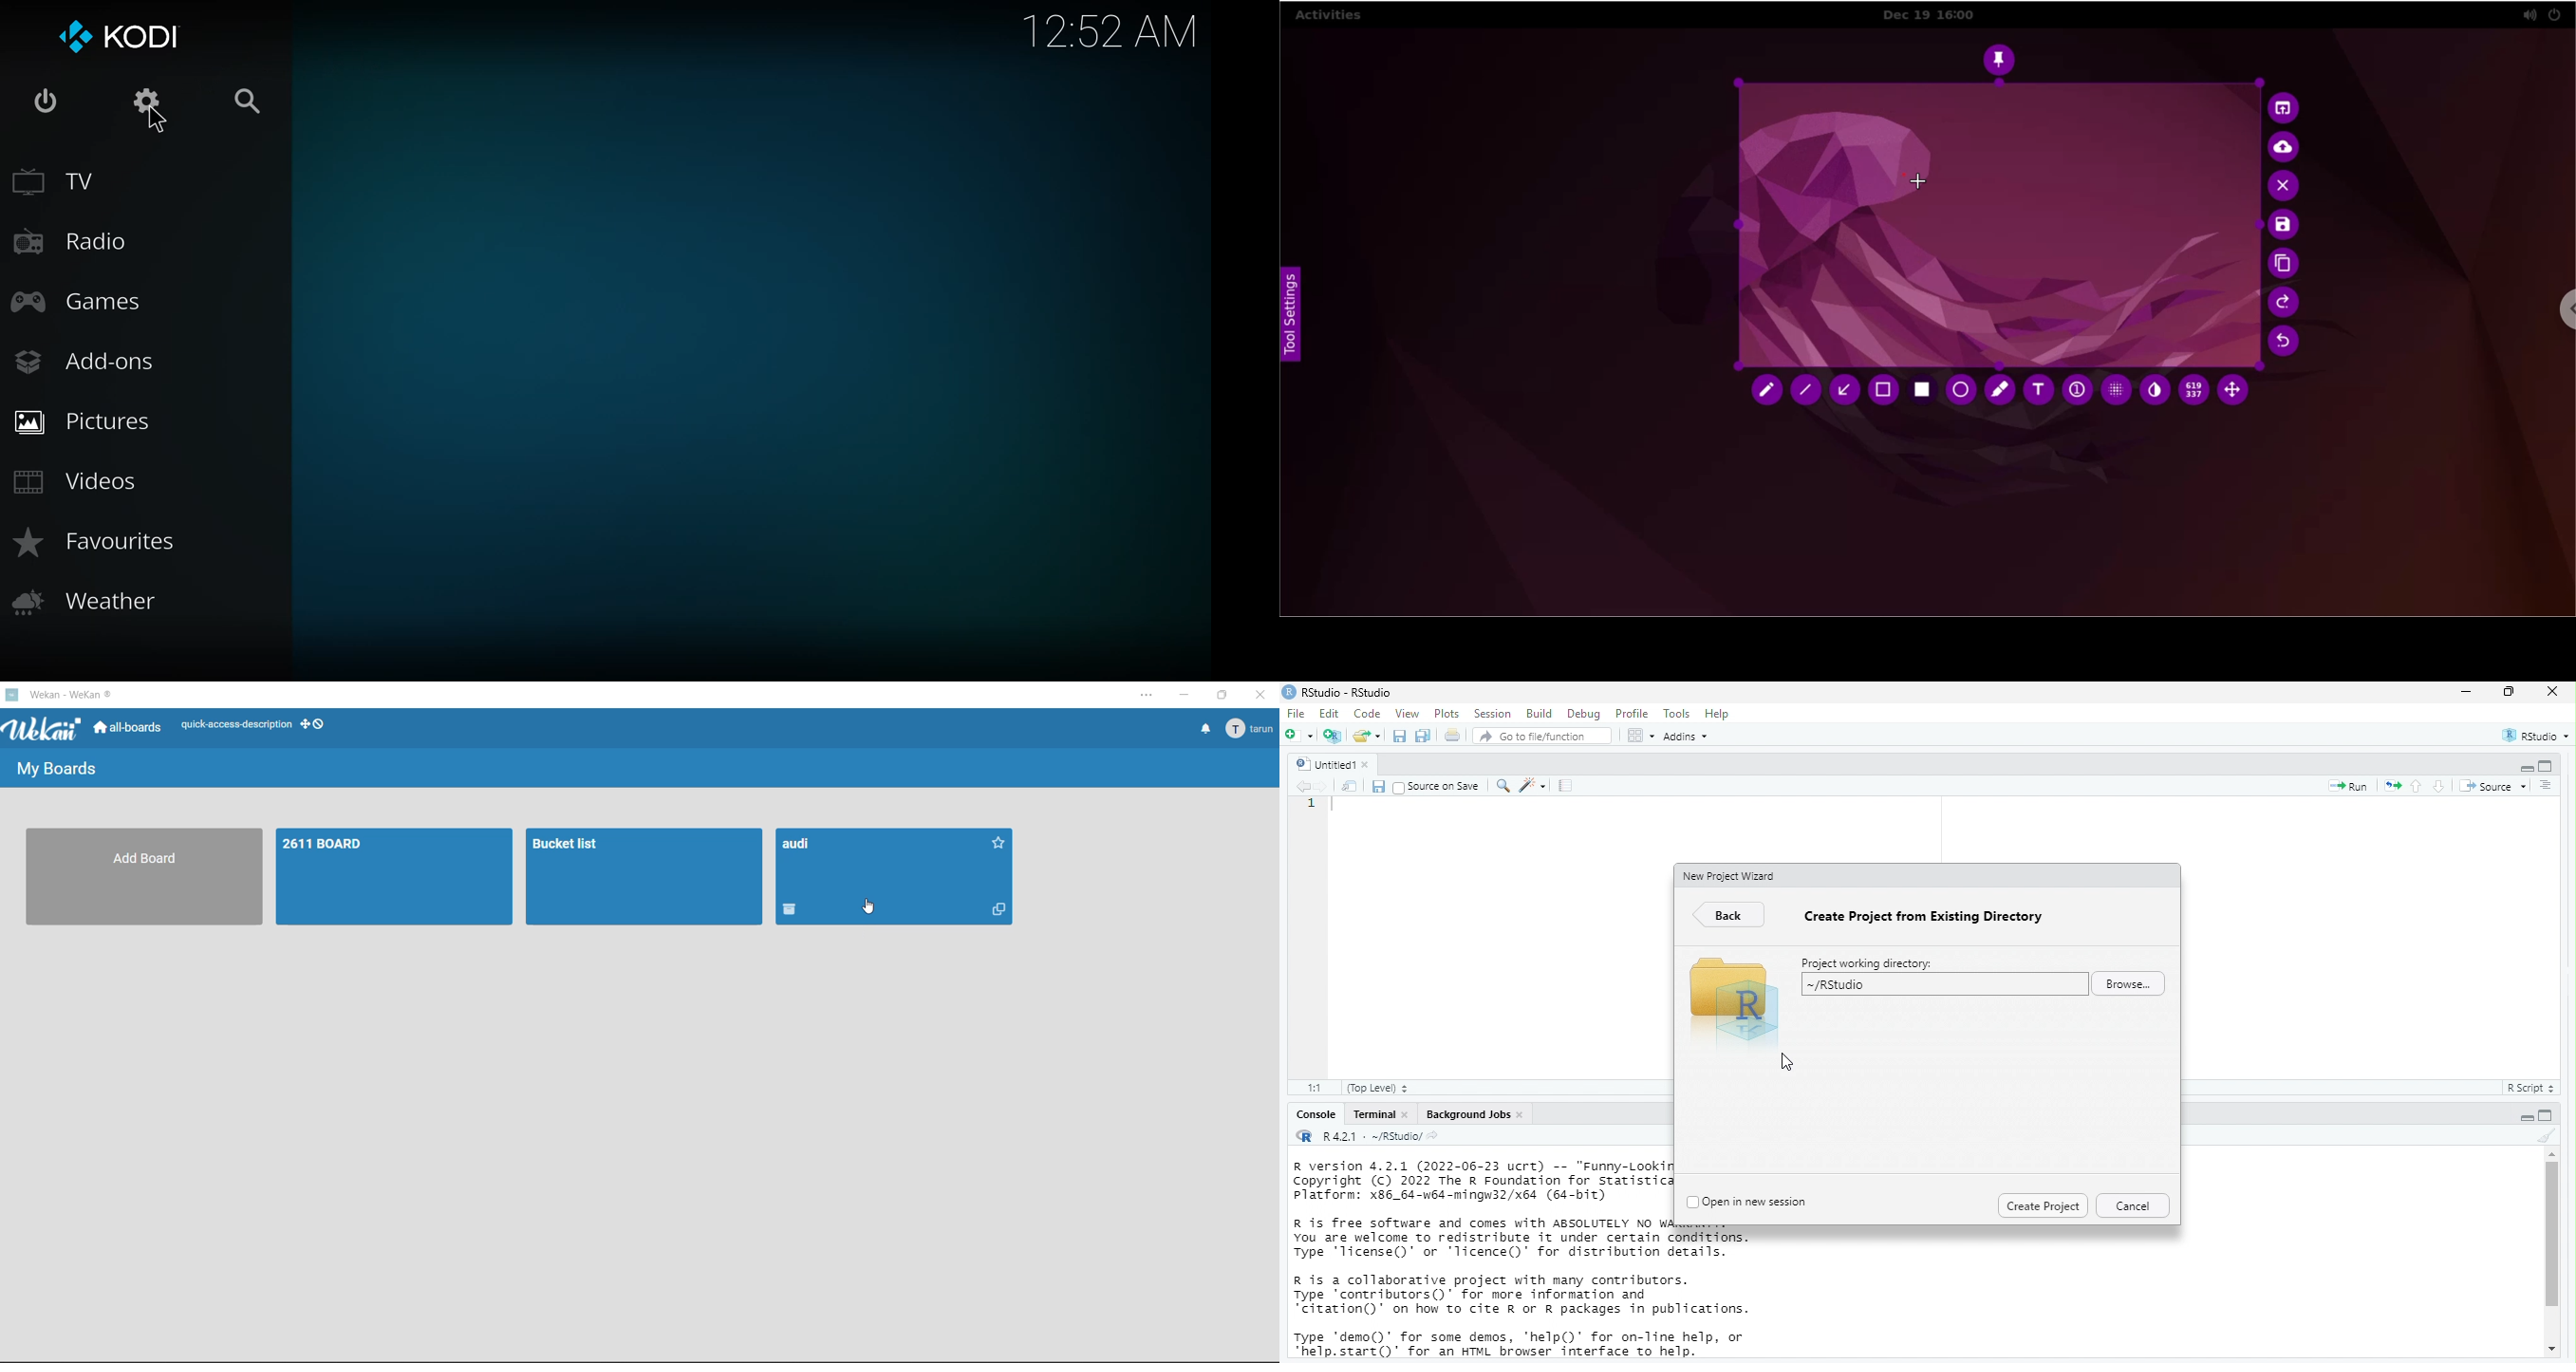 Image resolution: width=2576 pixels, height=1372 pixels. I want to click on RStudio, so click(2537, 732).